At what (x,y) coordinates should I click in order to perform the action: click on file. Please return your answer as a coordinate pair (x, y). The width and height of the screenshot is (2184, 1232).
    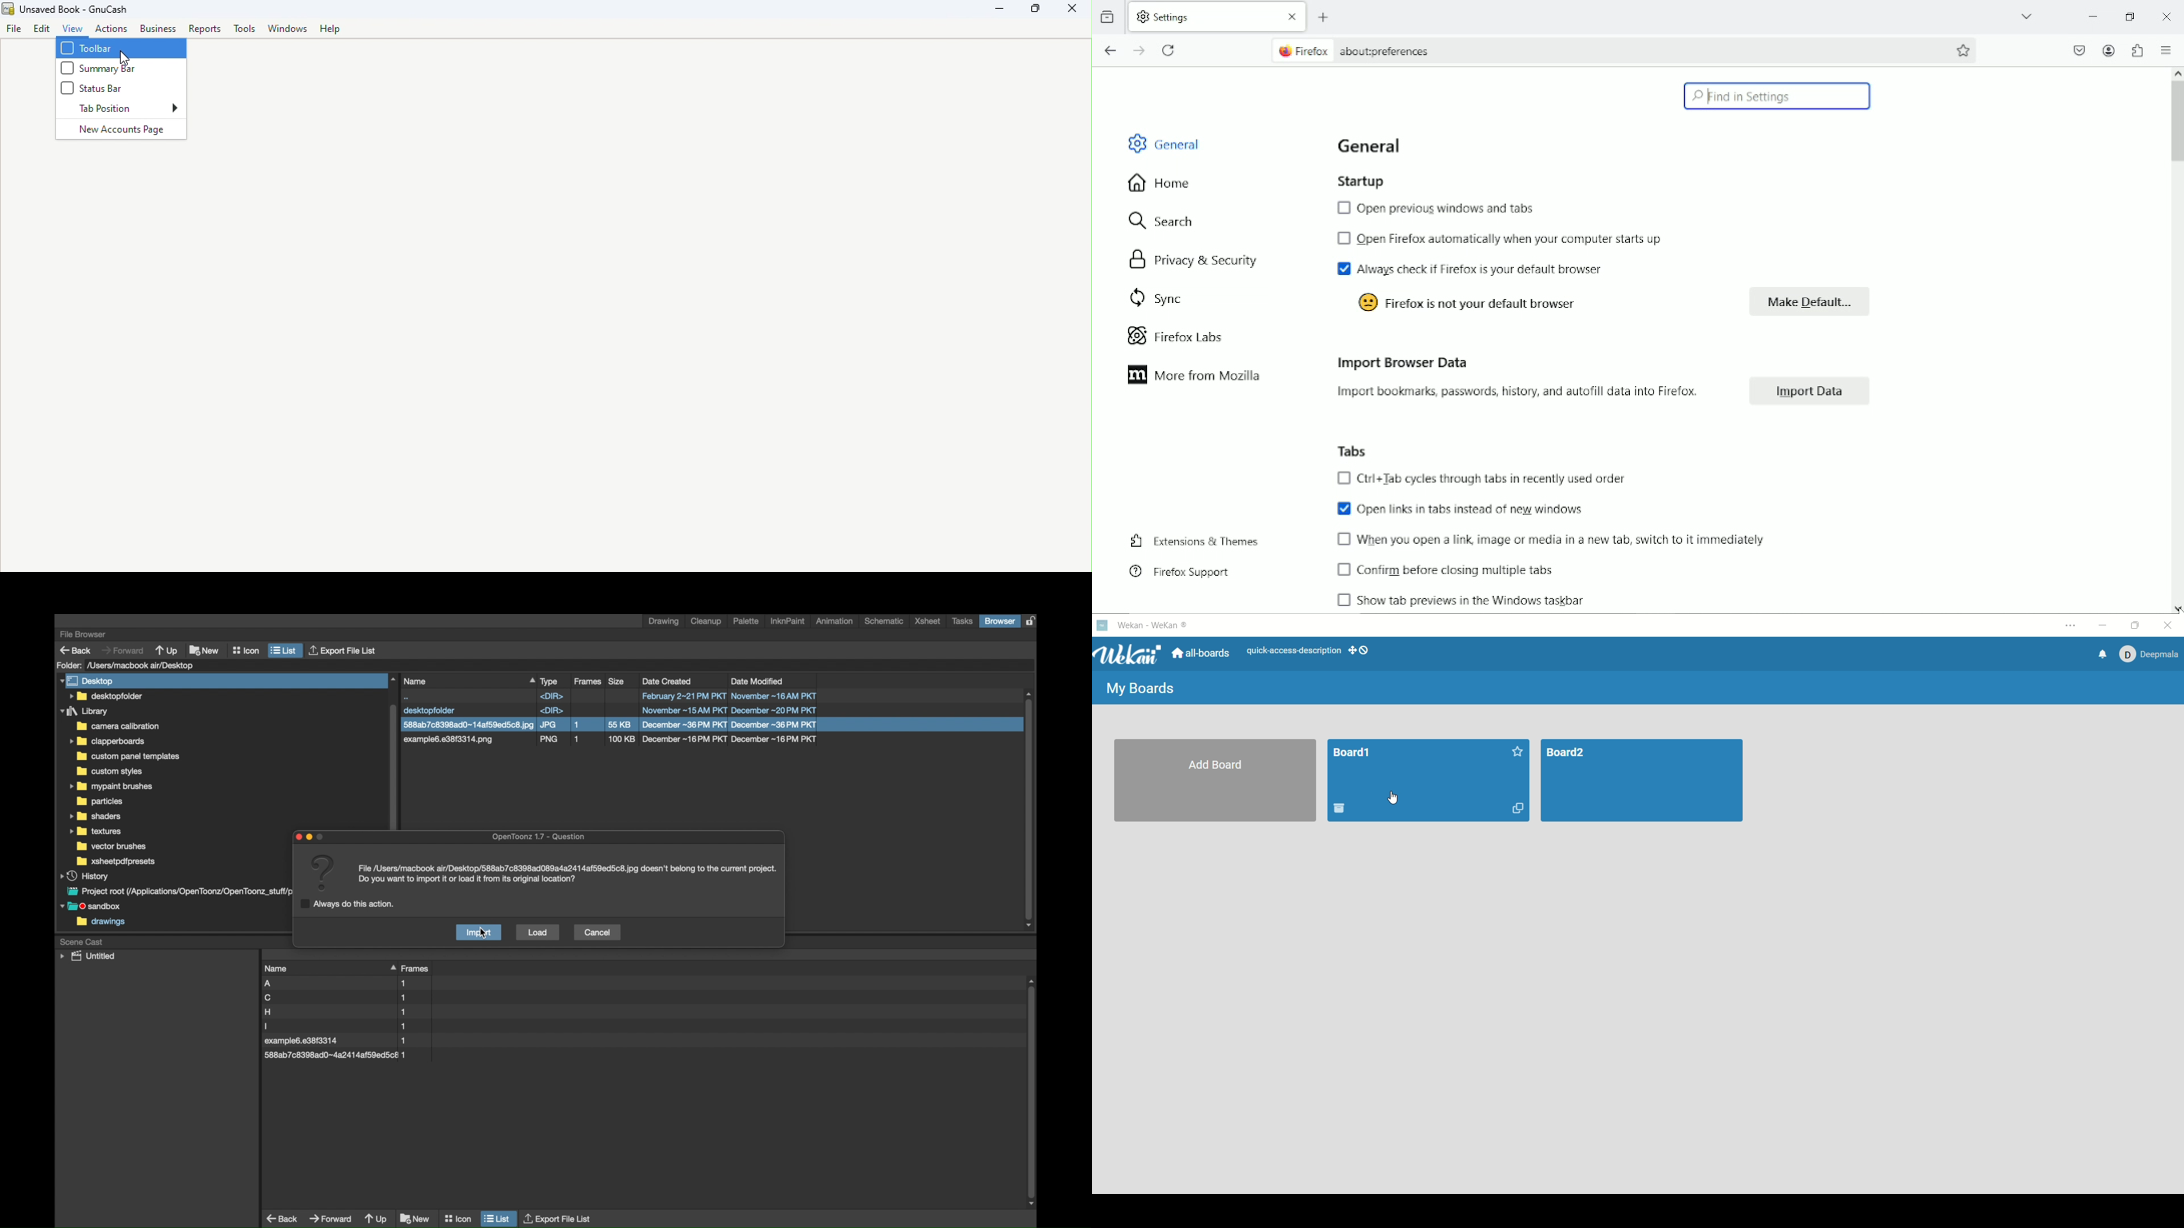
    Looking at the image, I should click on (609, 696).